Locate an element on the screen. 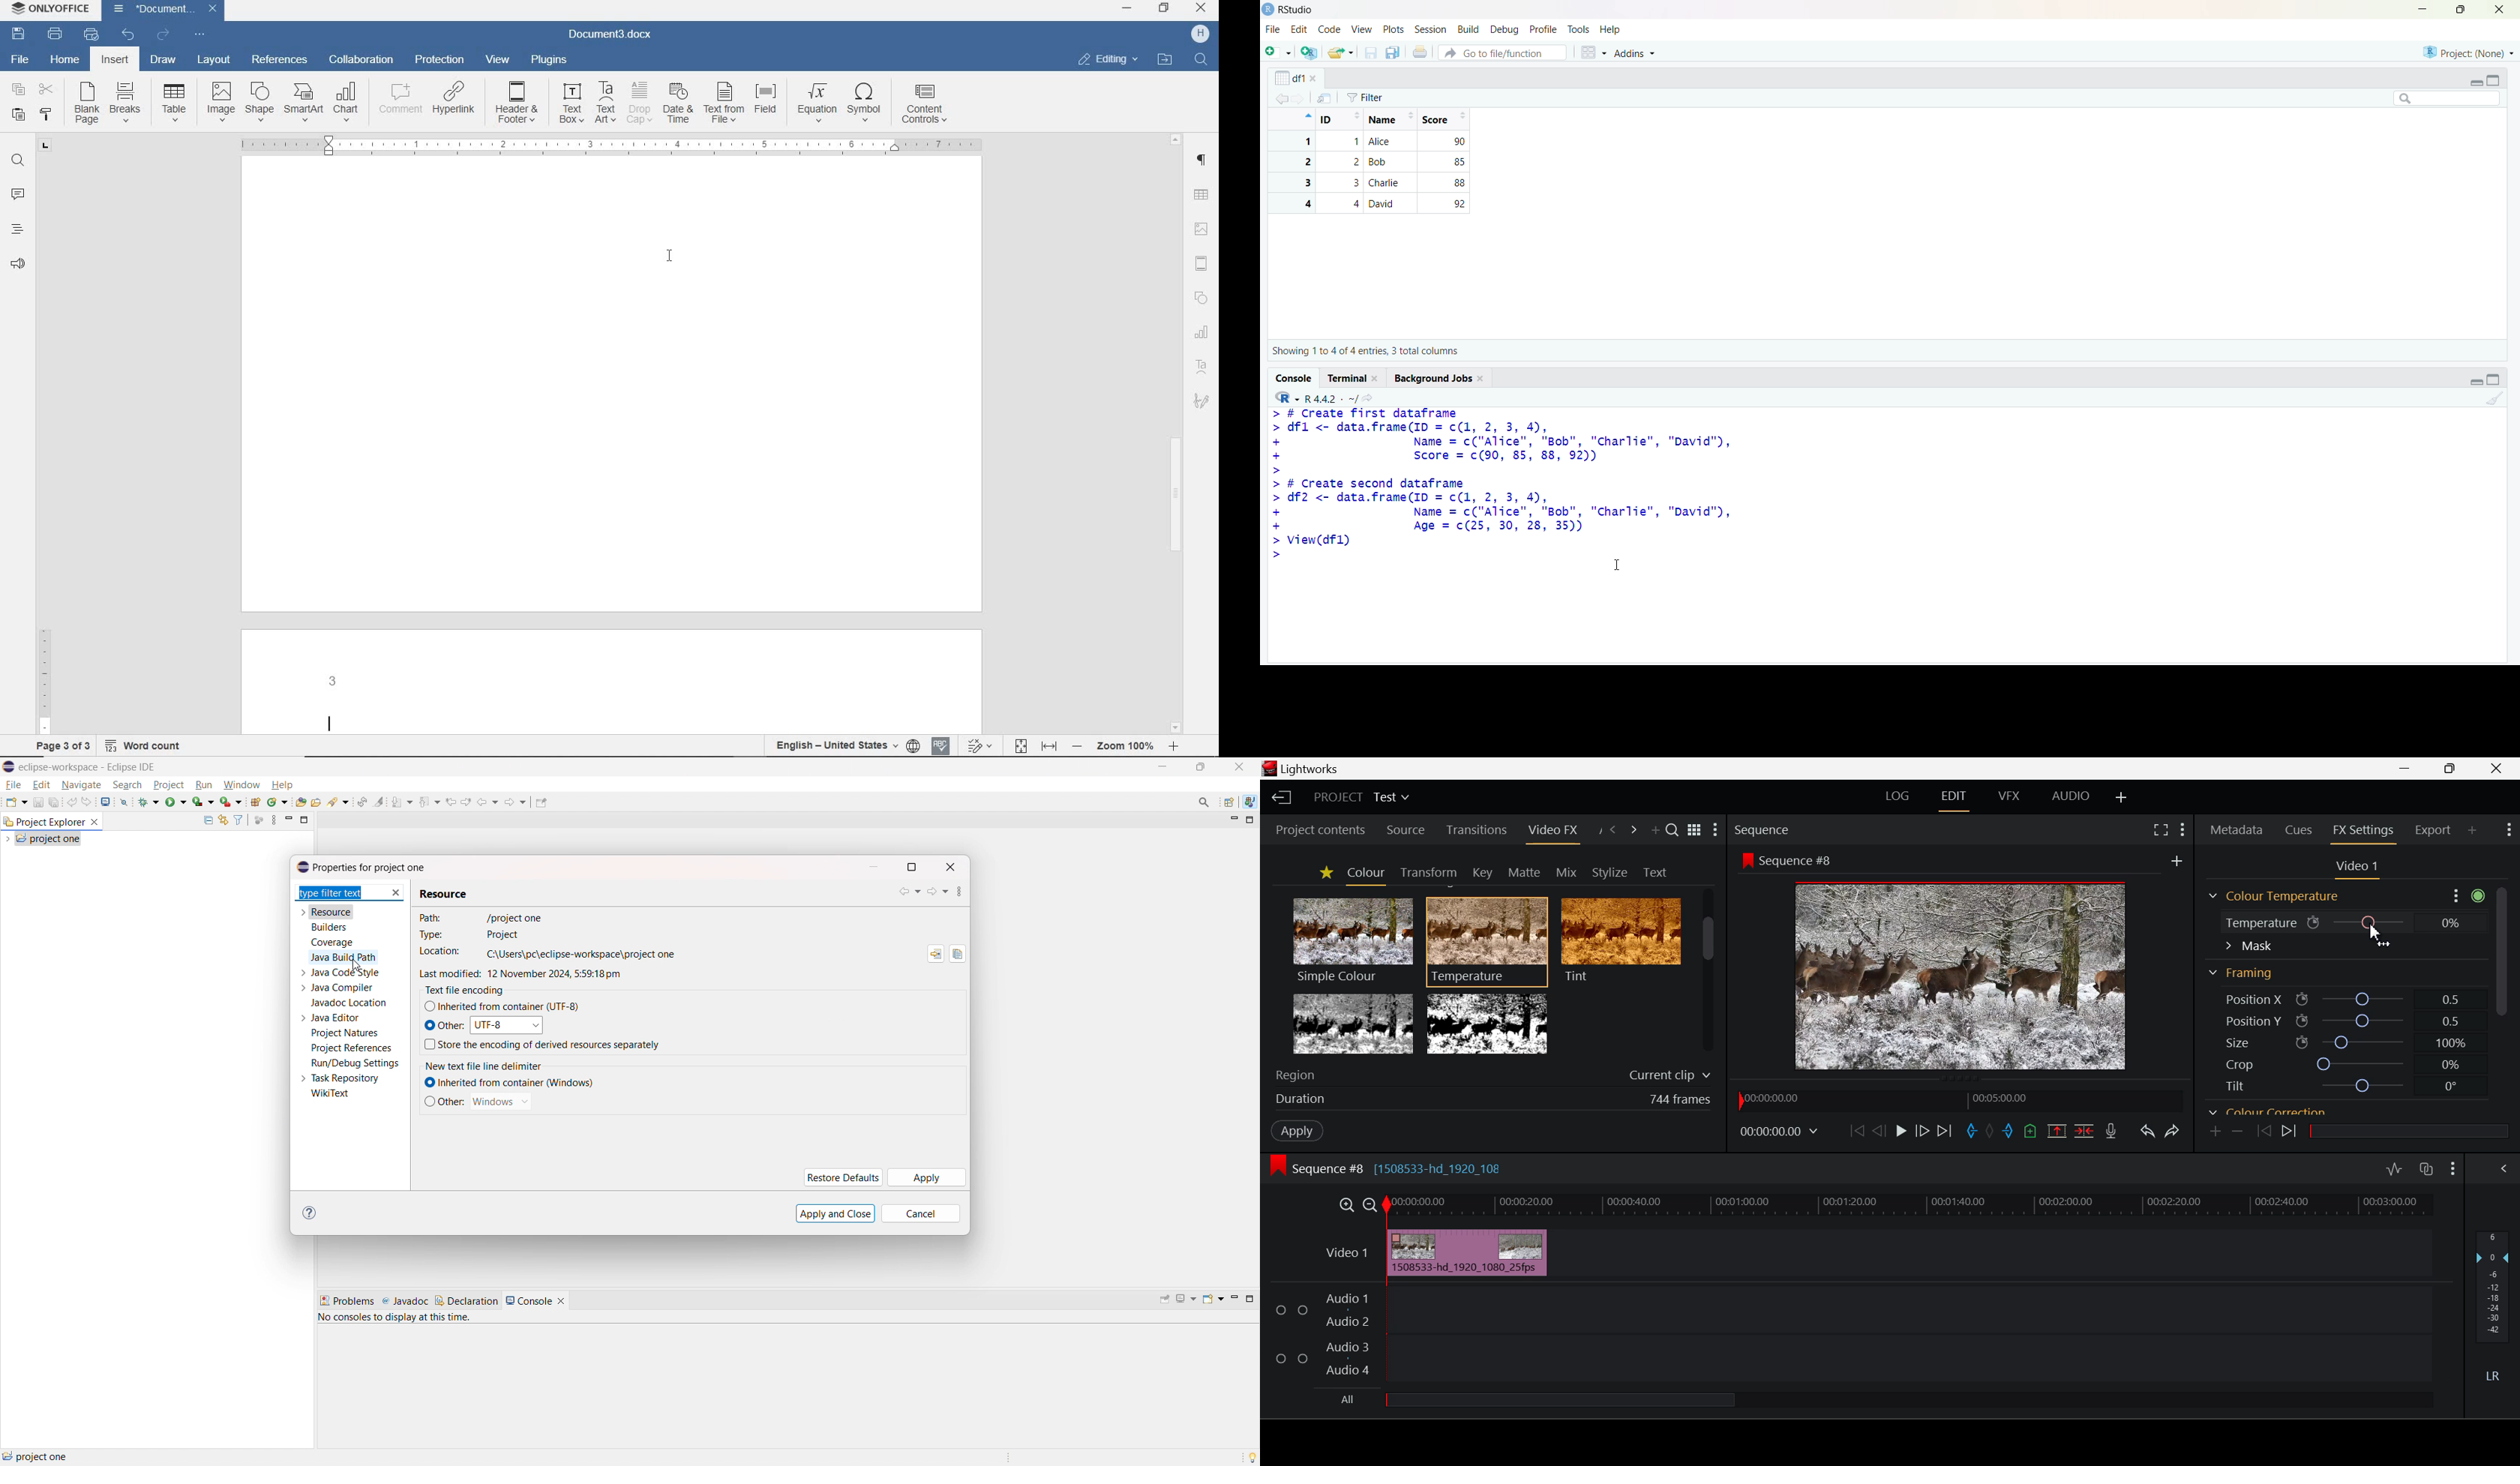 This screenshot has width=2520, height=1484. Project Title is located at coordinates (1361, 795).